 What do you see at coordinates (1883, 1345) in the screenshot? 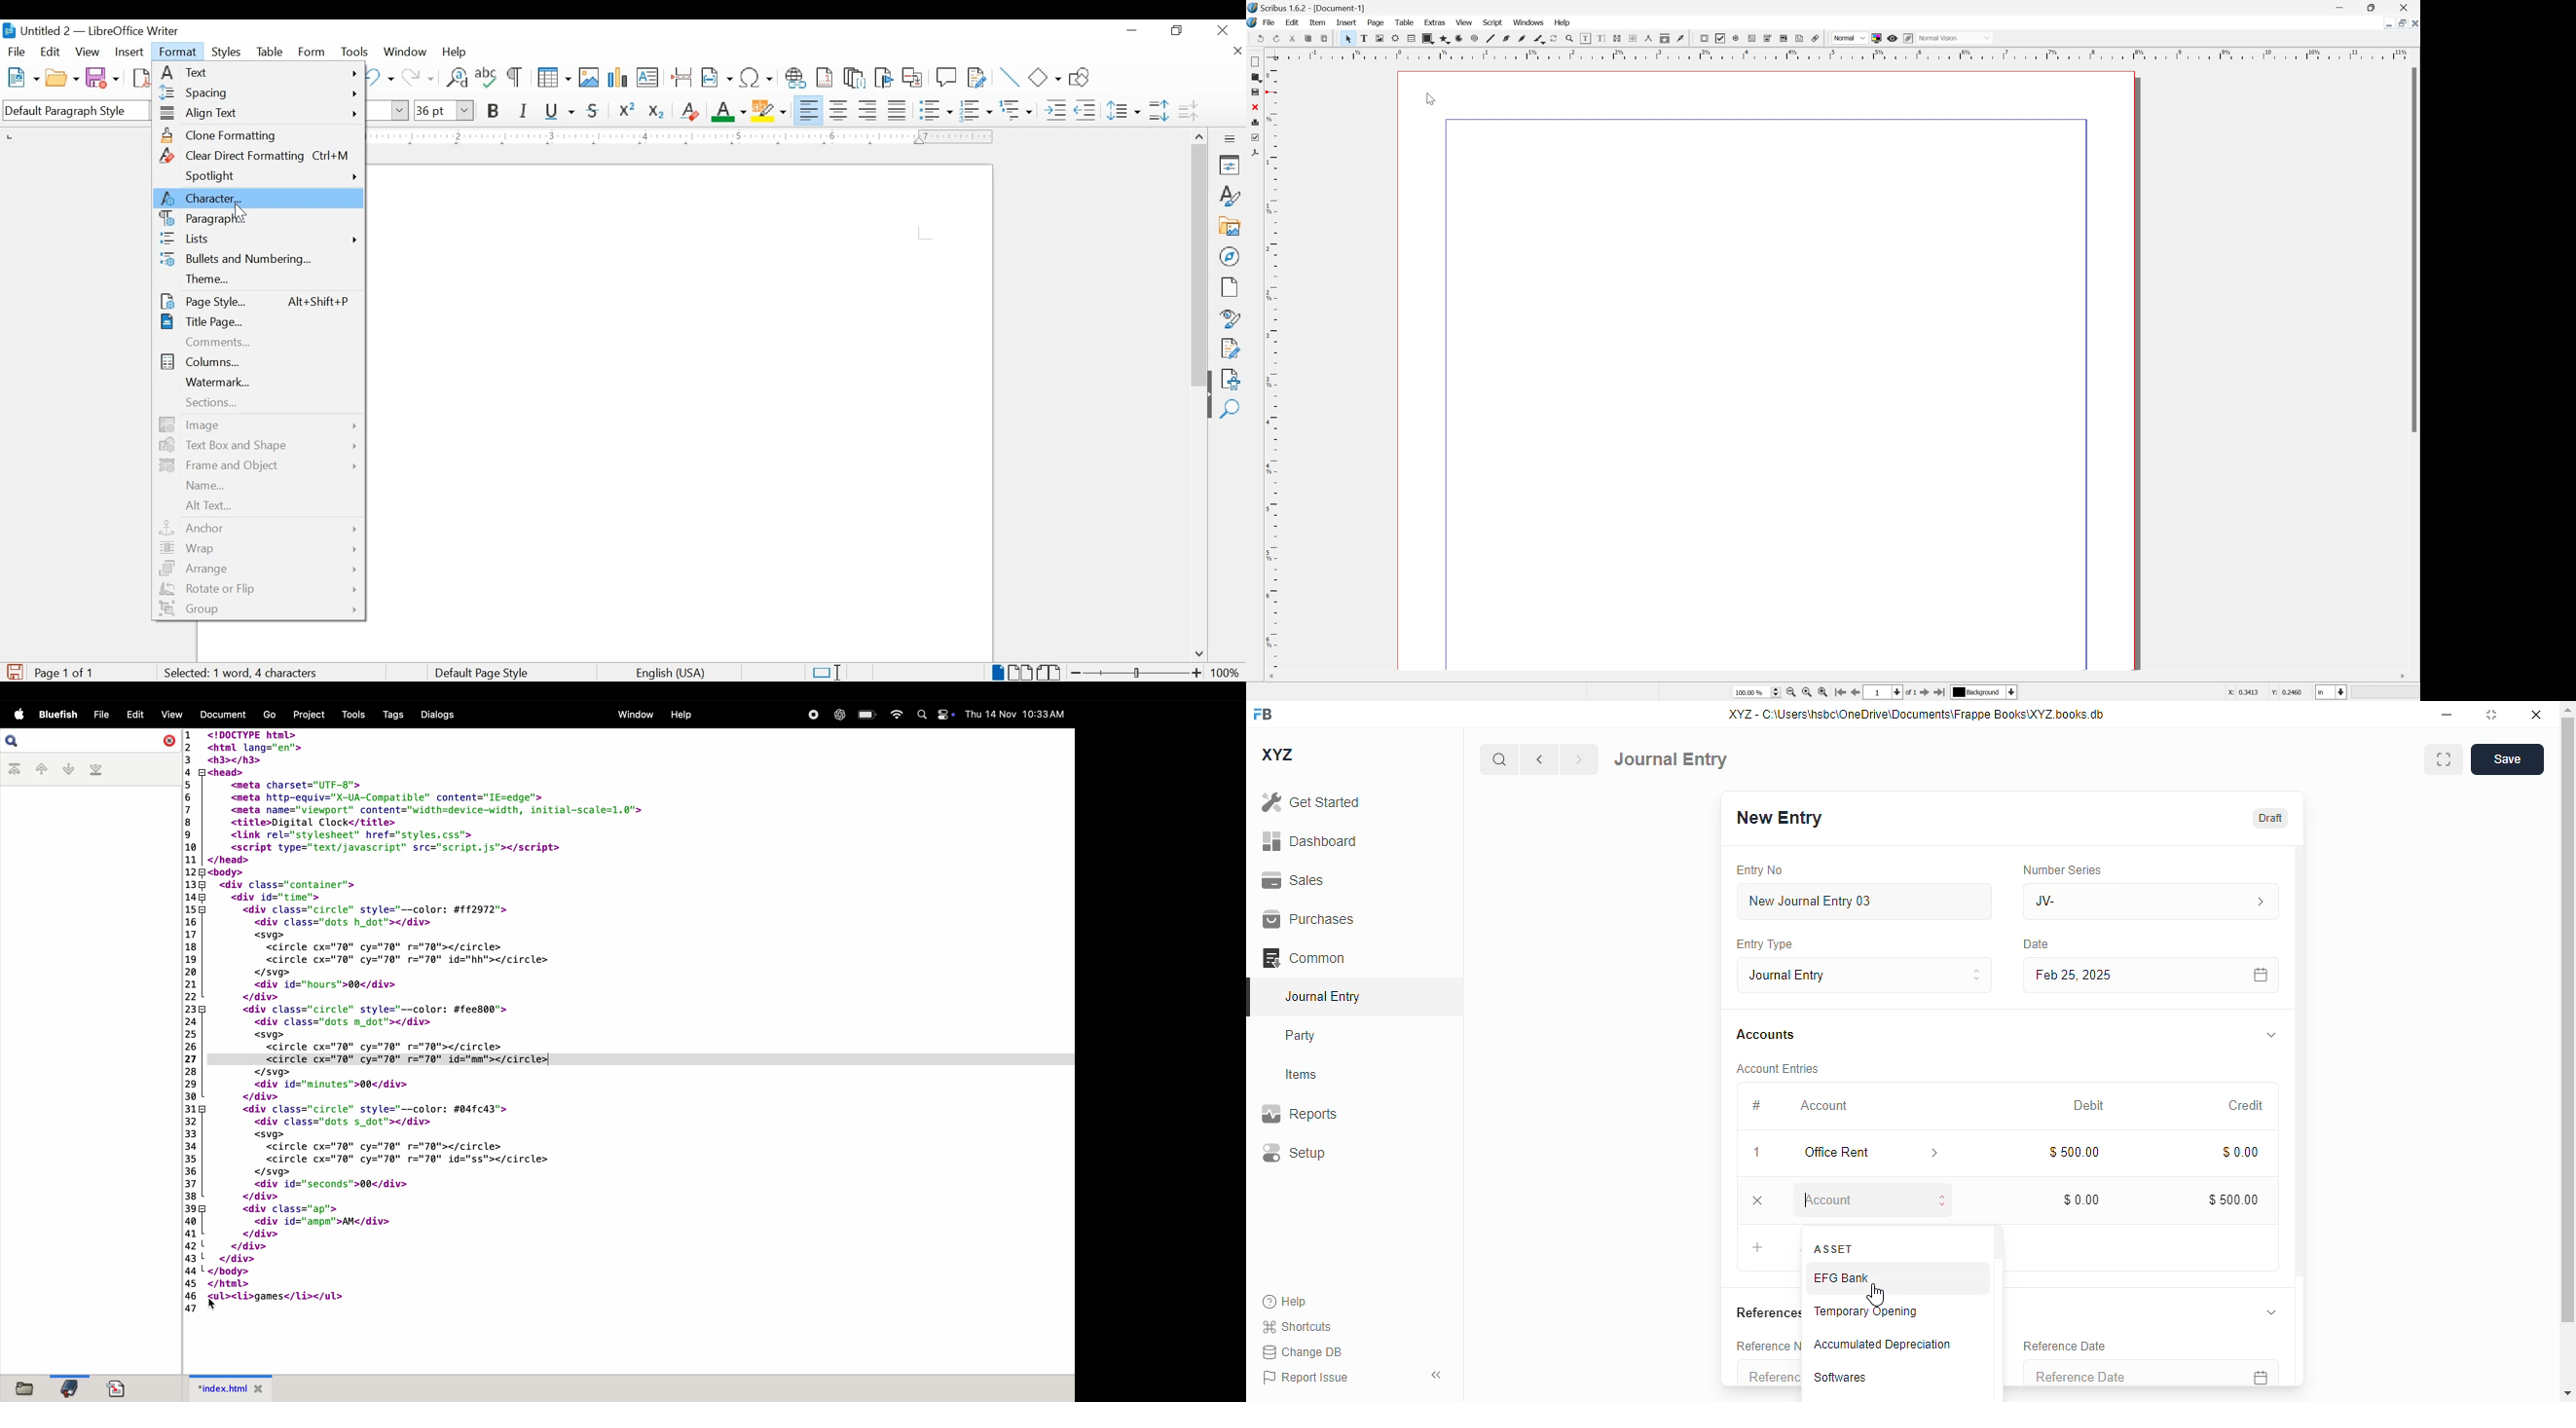
I see `accumulated depreciation` at bounding box center [1883, 1345].